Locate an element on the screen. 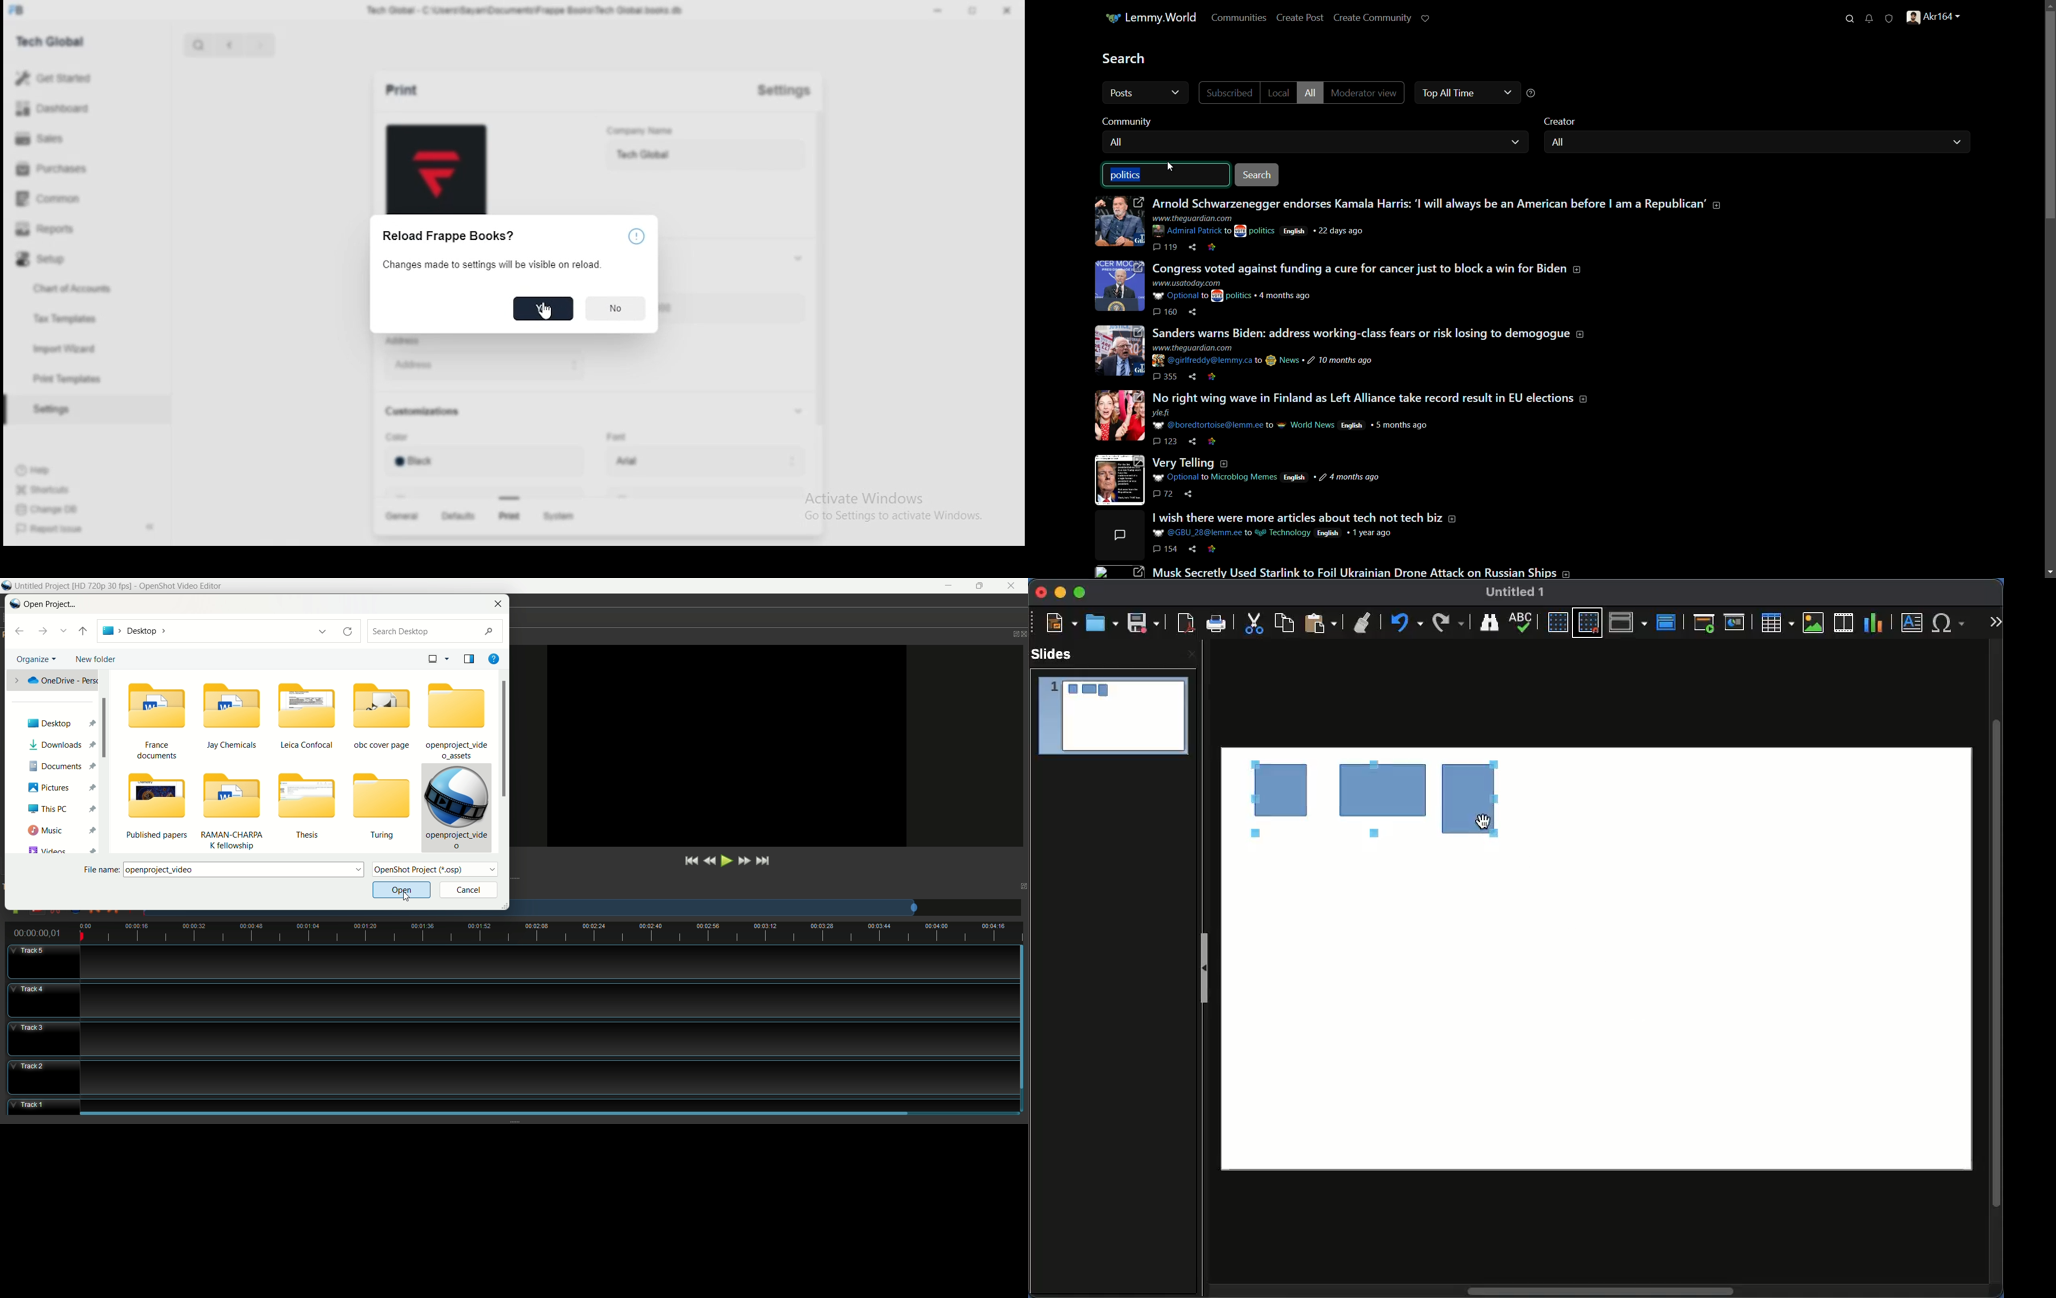 This screenshot has height=1316, width=2072. hide sidebar is located at coordinates (150, 527).